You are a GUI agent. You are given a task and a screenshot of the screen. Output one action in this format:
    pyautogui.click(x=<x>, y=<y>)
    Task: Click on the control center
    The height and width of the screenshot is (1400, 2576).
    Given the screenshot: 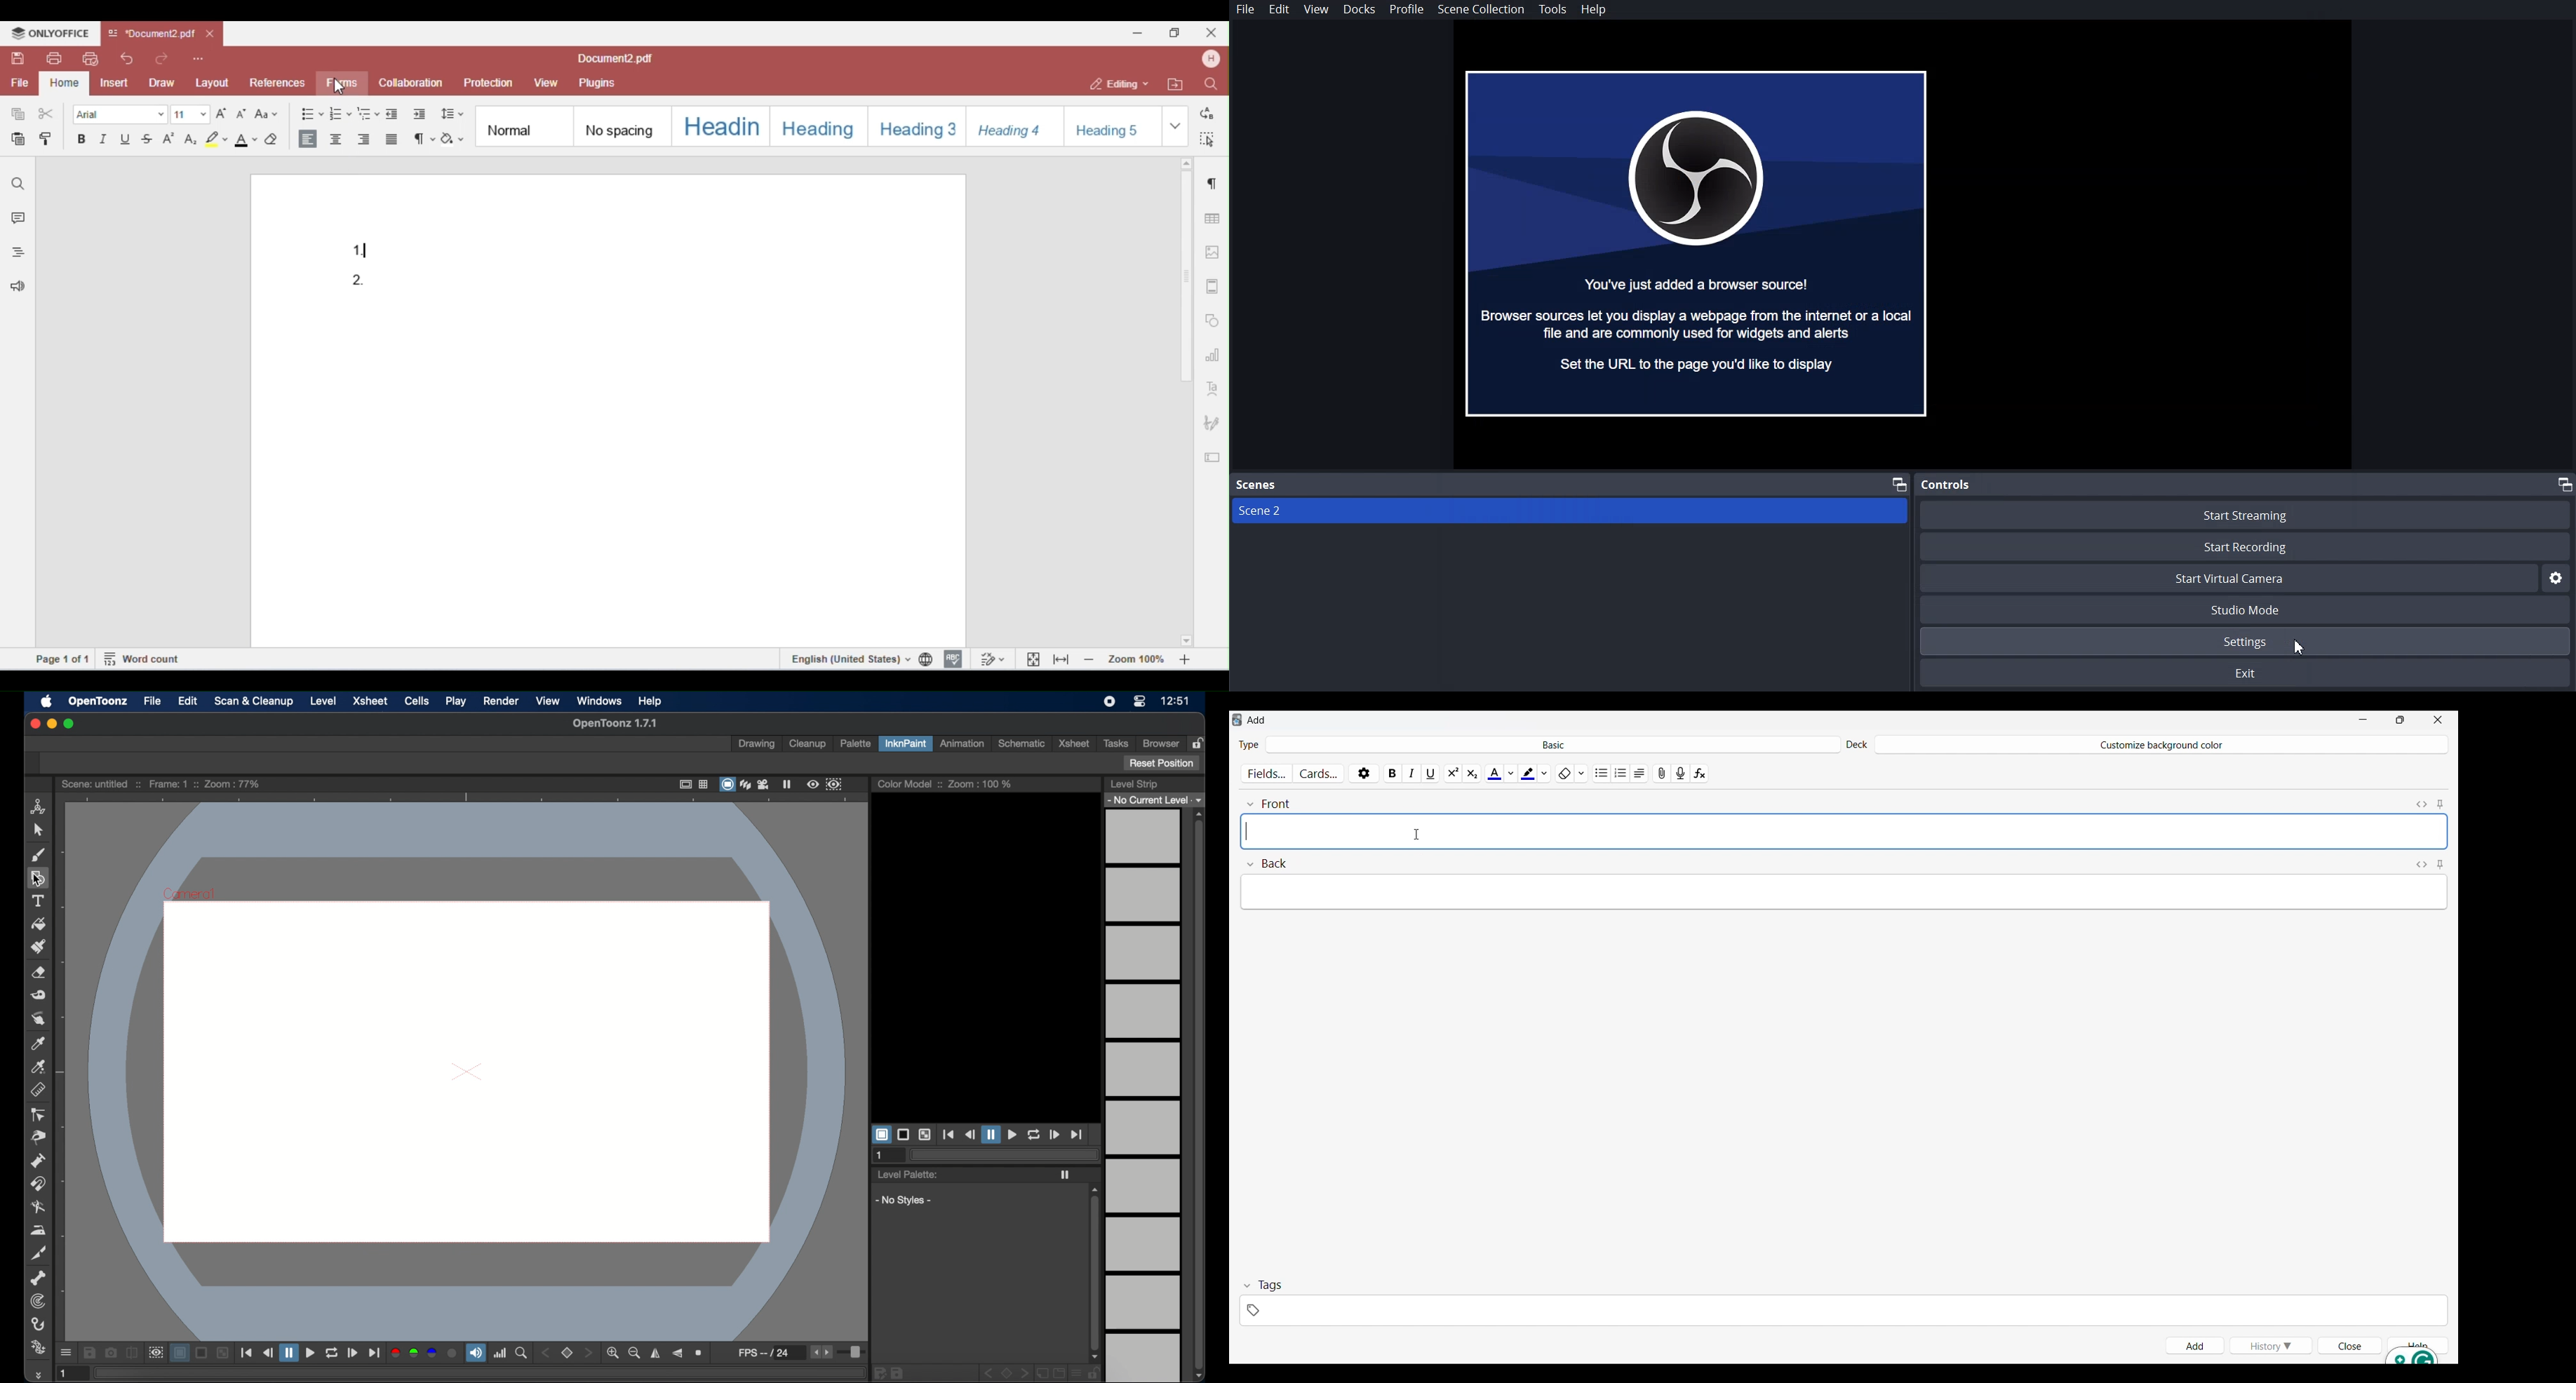 What is the action you would take?
    pyautogui.click(x=1140, y=702)
    